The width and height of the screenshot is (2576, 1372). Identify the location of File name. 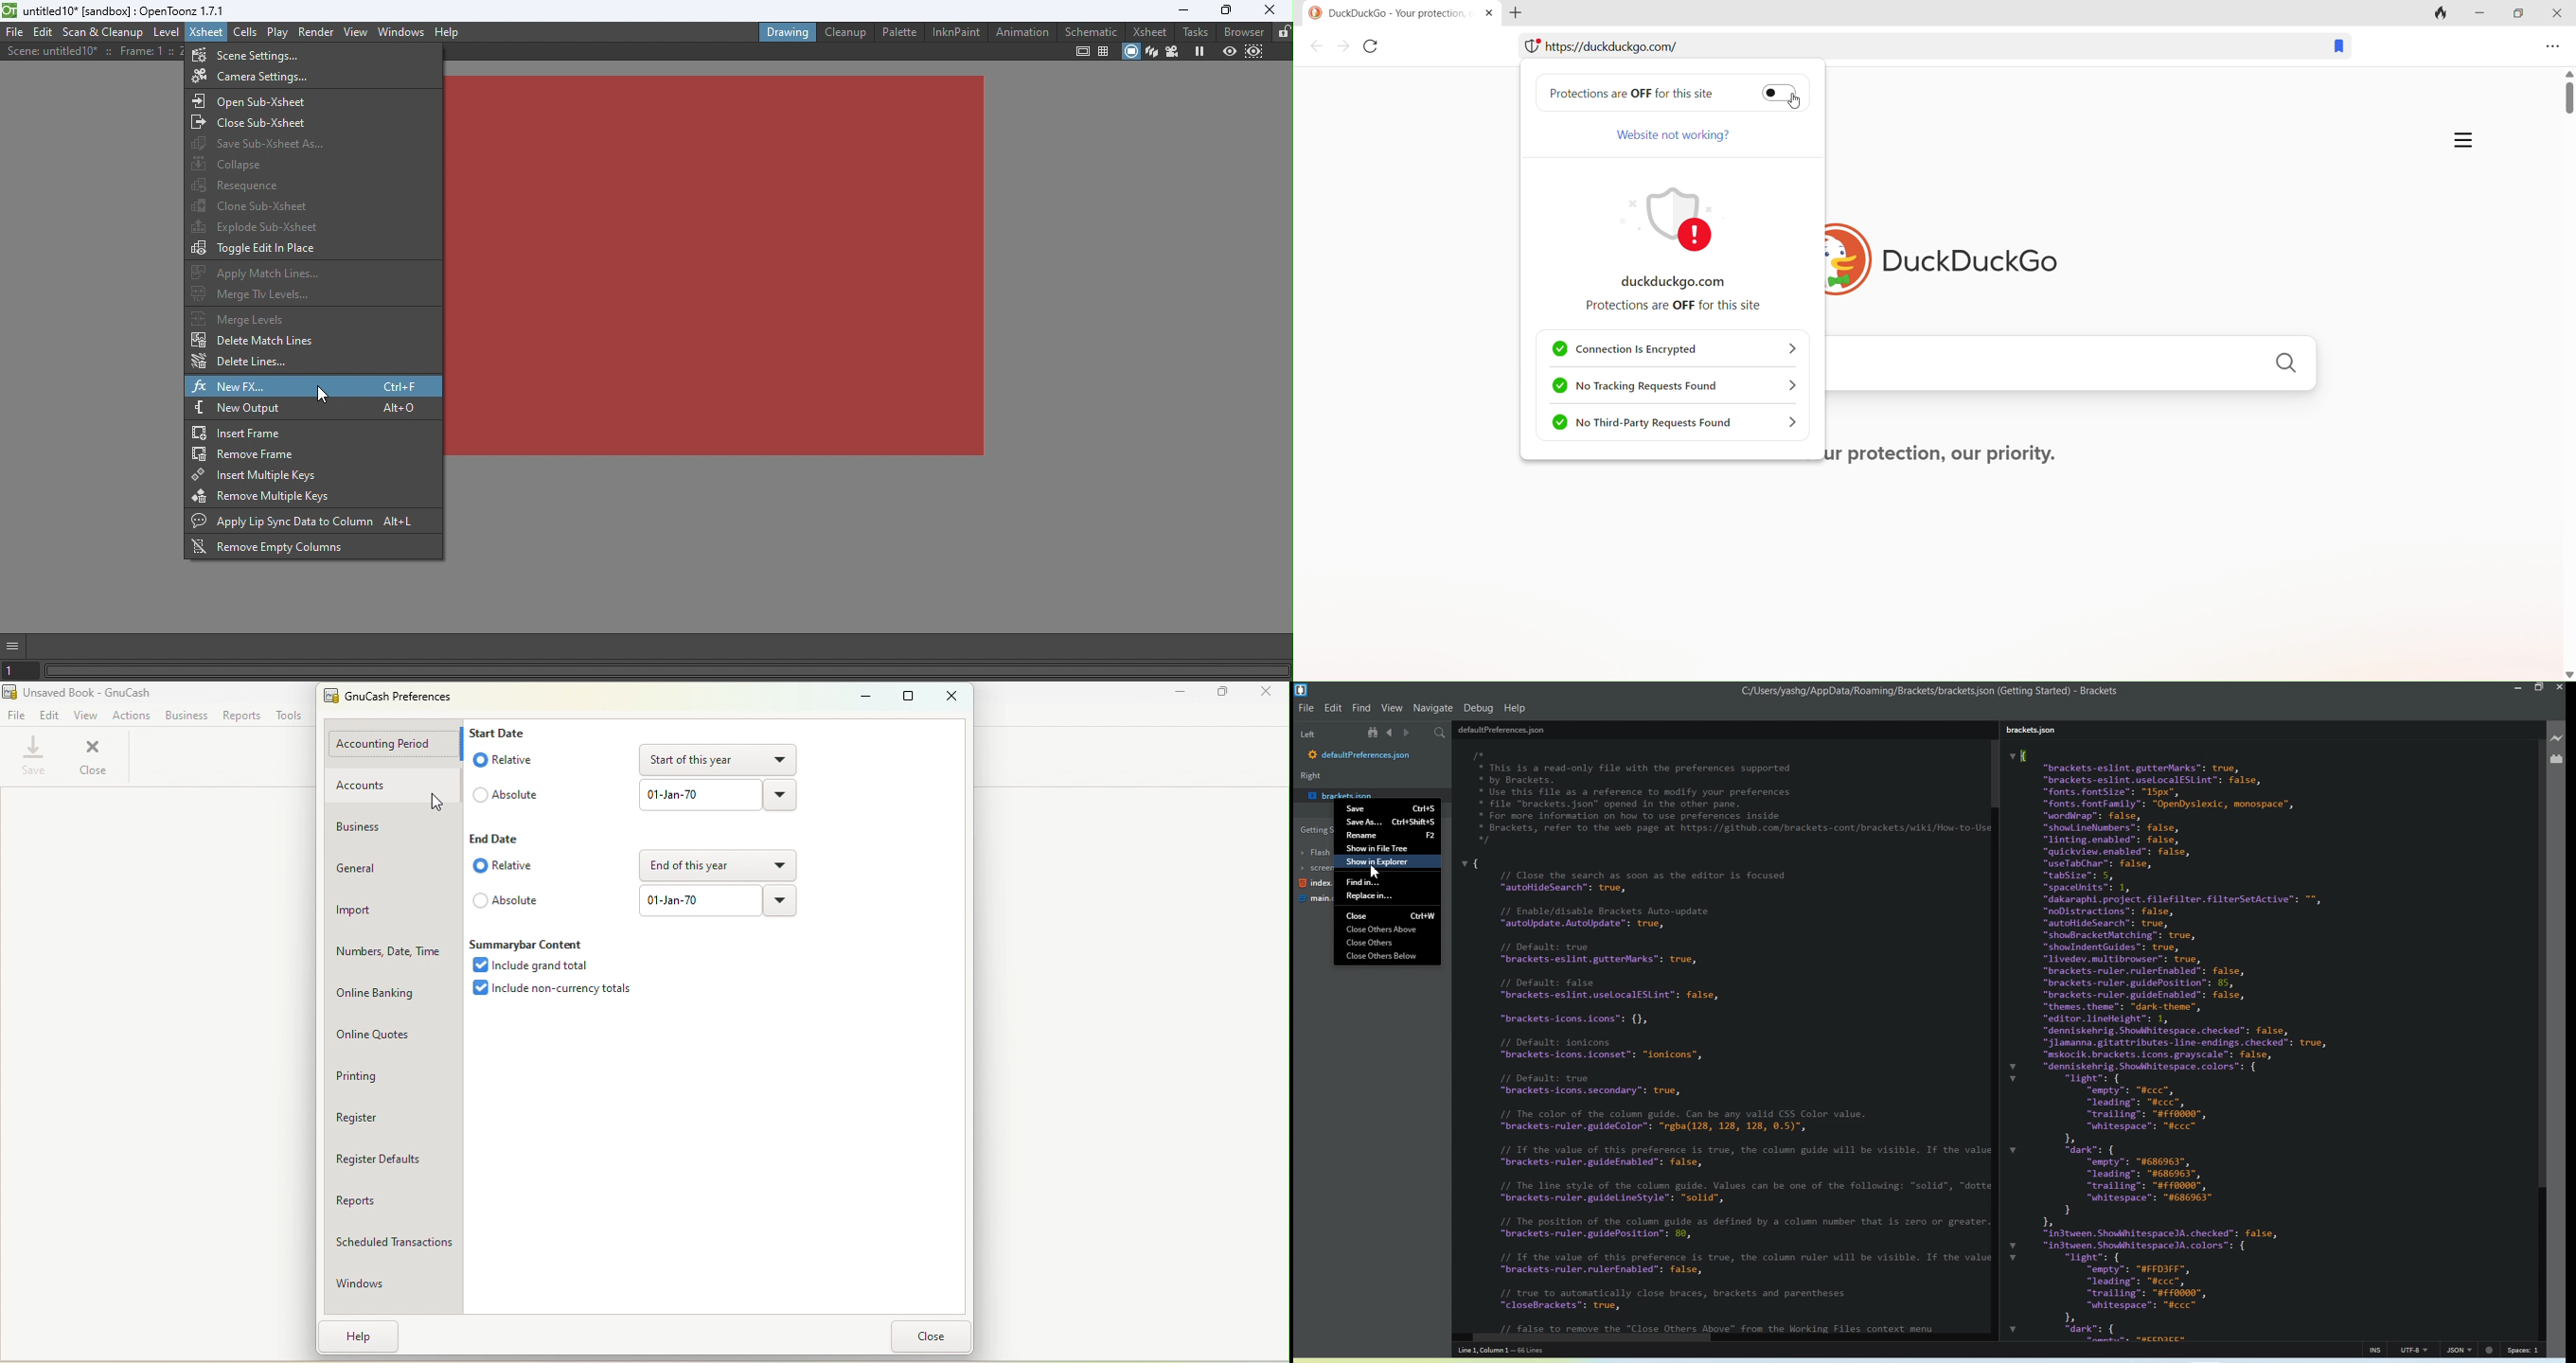
(397, 698).